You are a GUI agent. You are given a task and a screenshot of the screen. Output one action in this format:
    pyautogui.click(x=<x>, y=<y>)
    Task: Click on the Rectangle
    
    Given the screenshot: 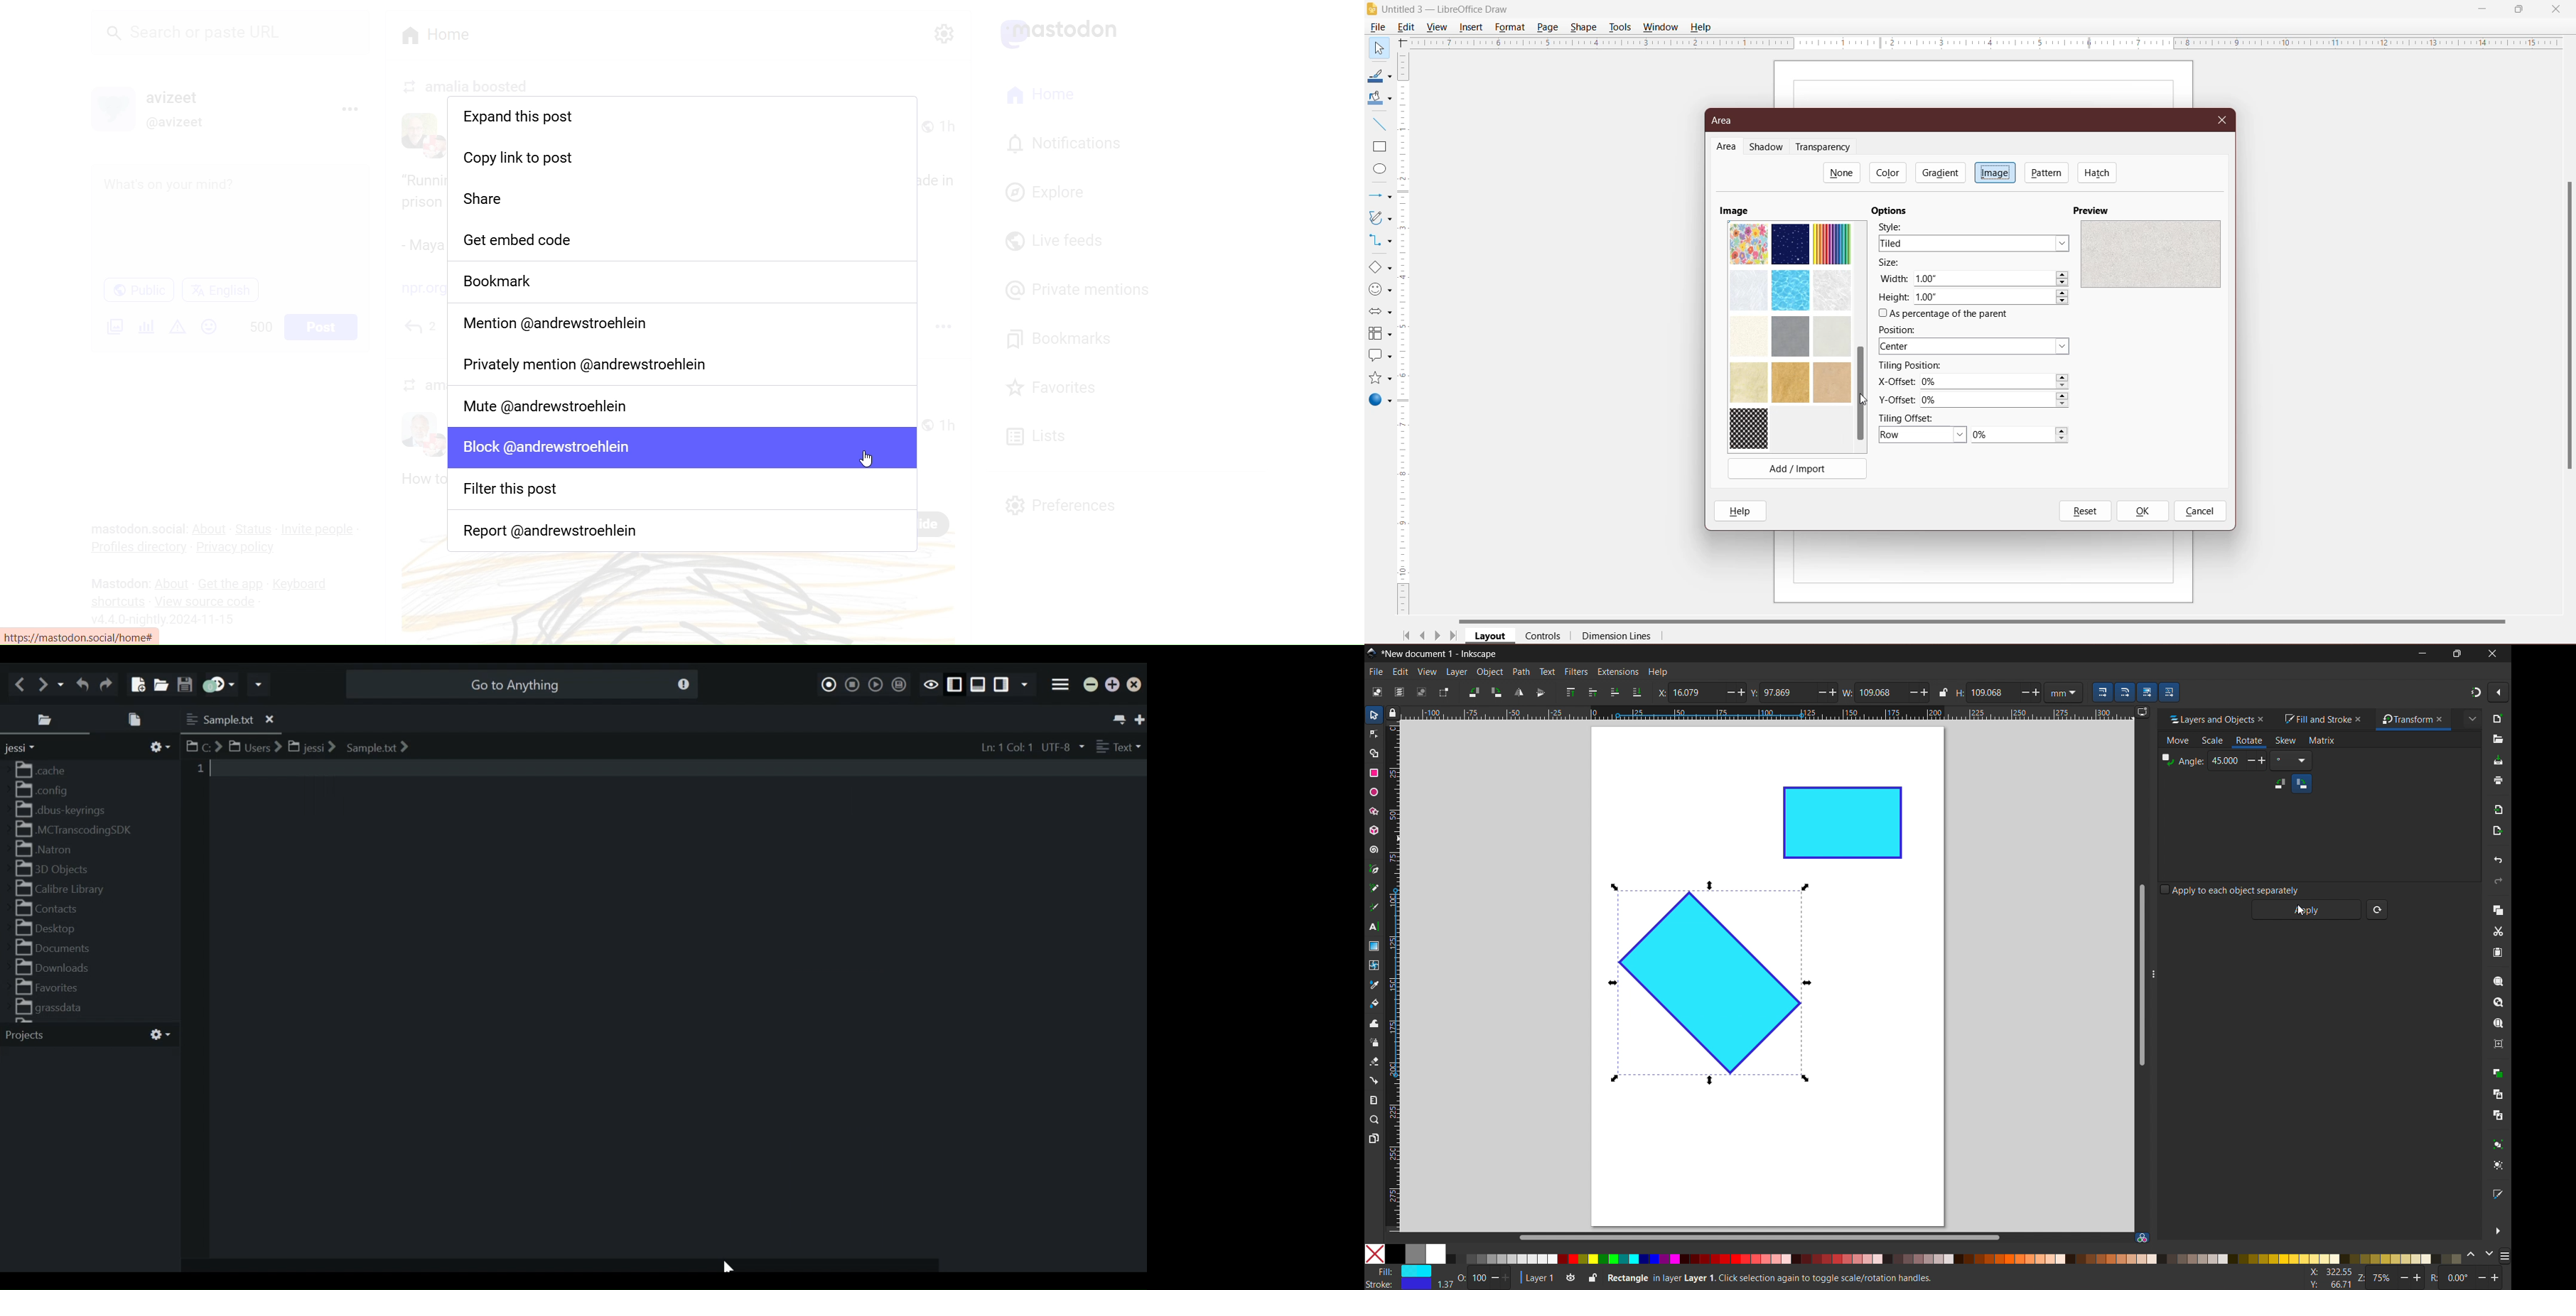 What is the action you would take?
    pyautogui.click(x=1378, y=147)
    